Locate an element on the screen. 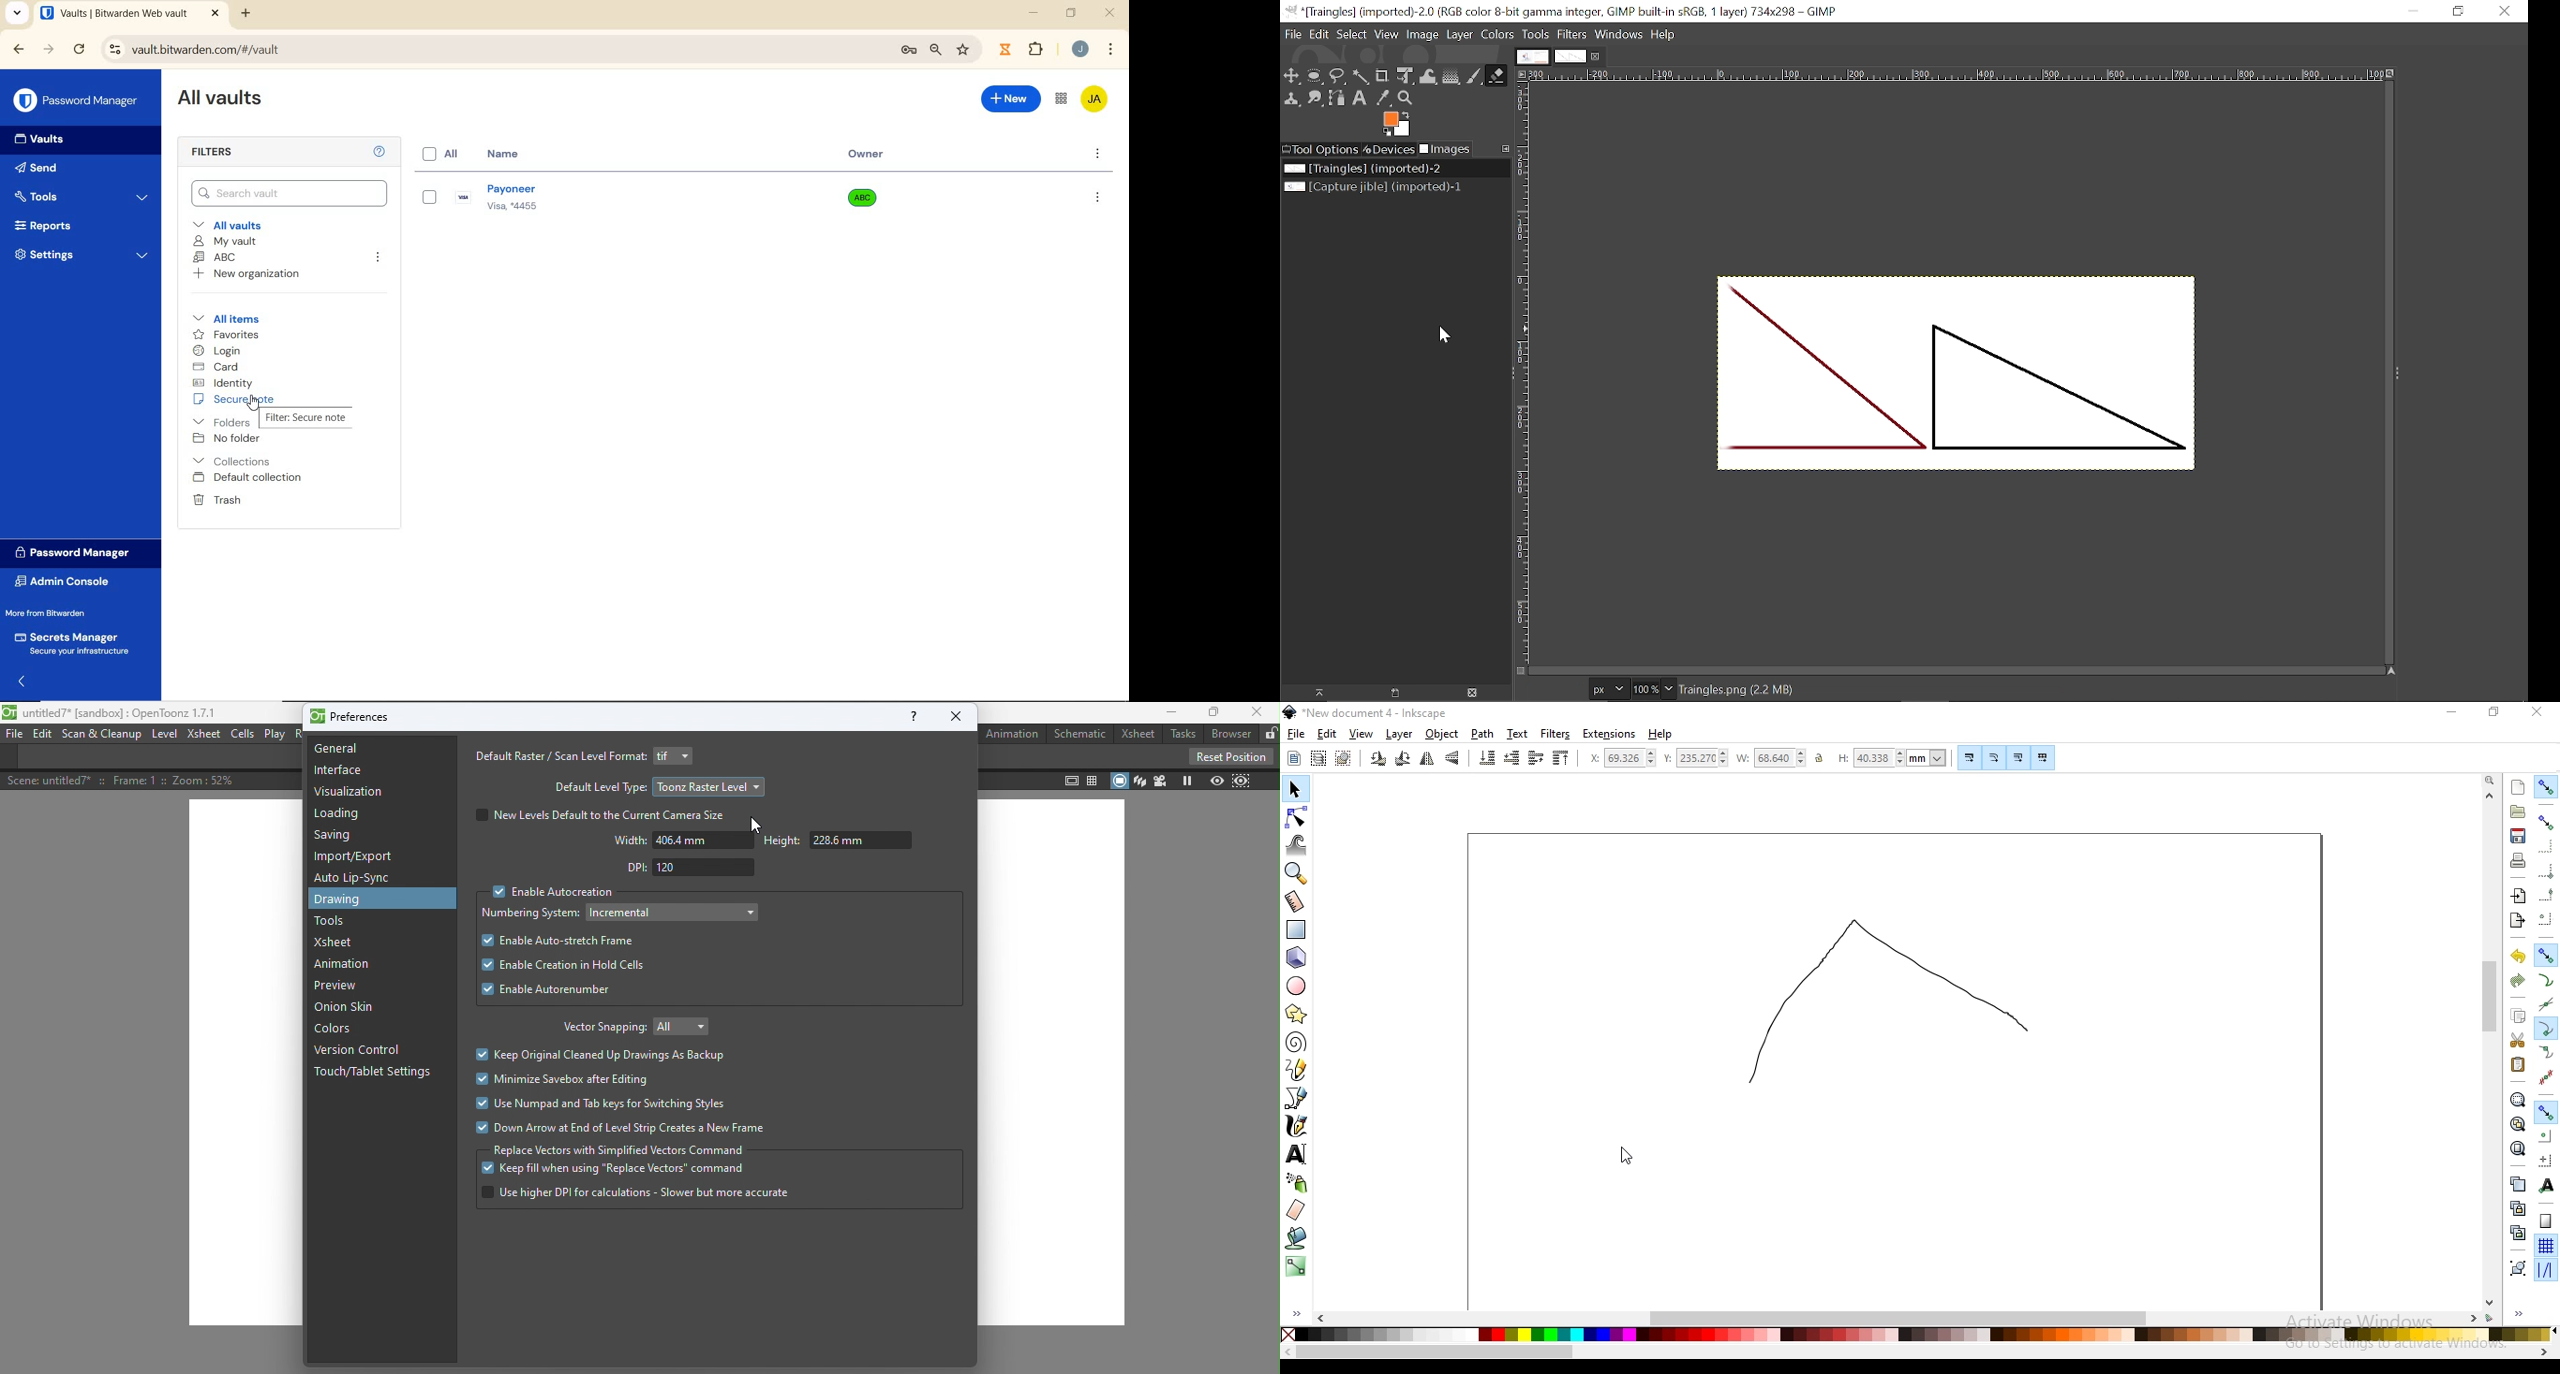  snap to path intersections is located at coordinates (2543, 1004).